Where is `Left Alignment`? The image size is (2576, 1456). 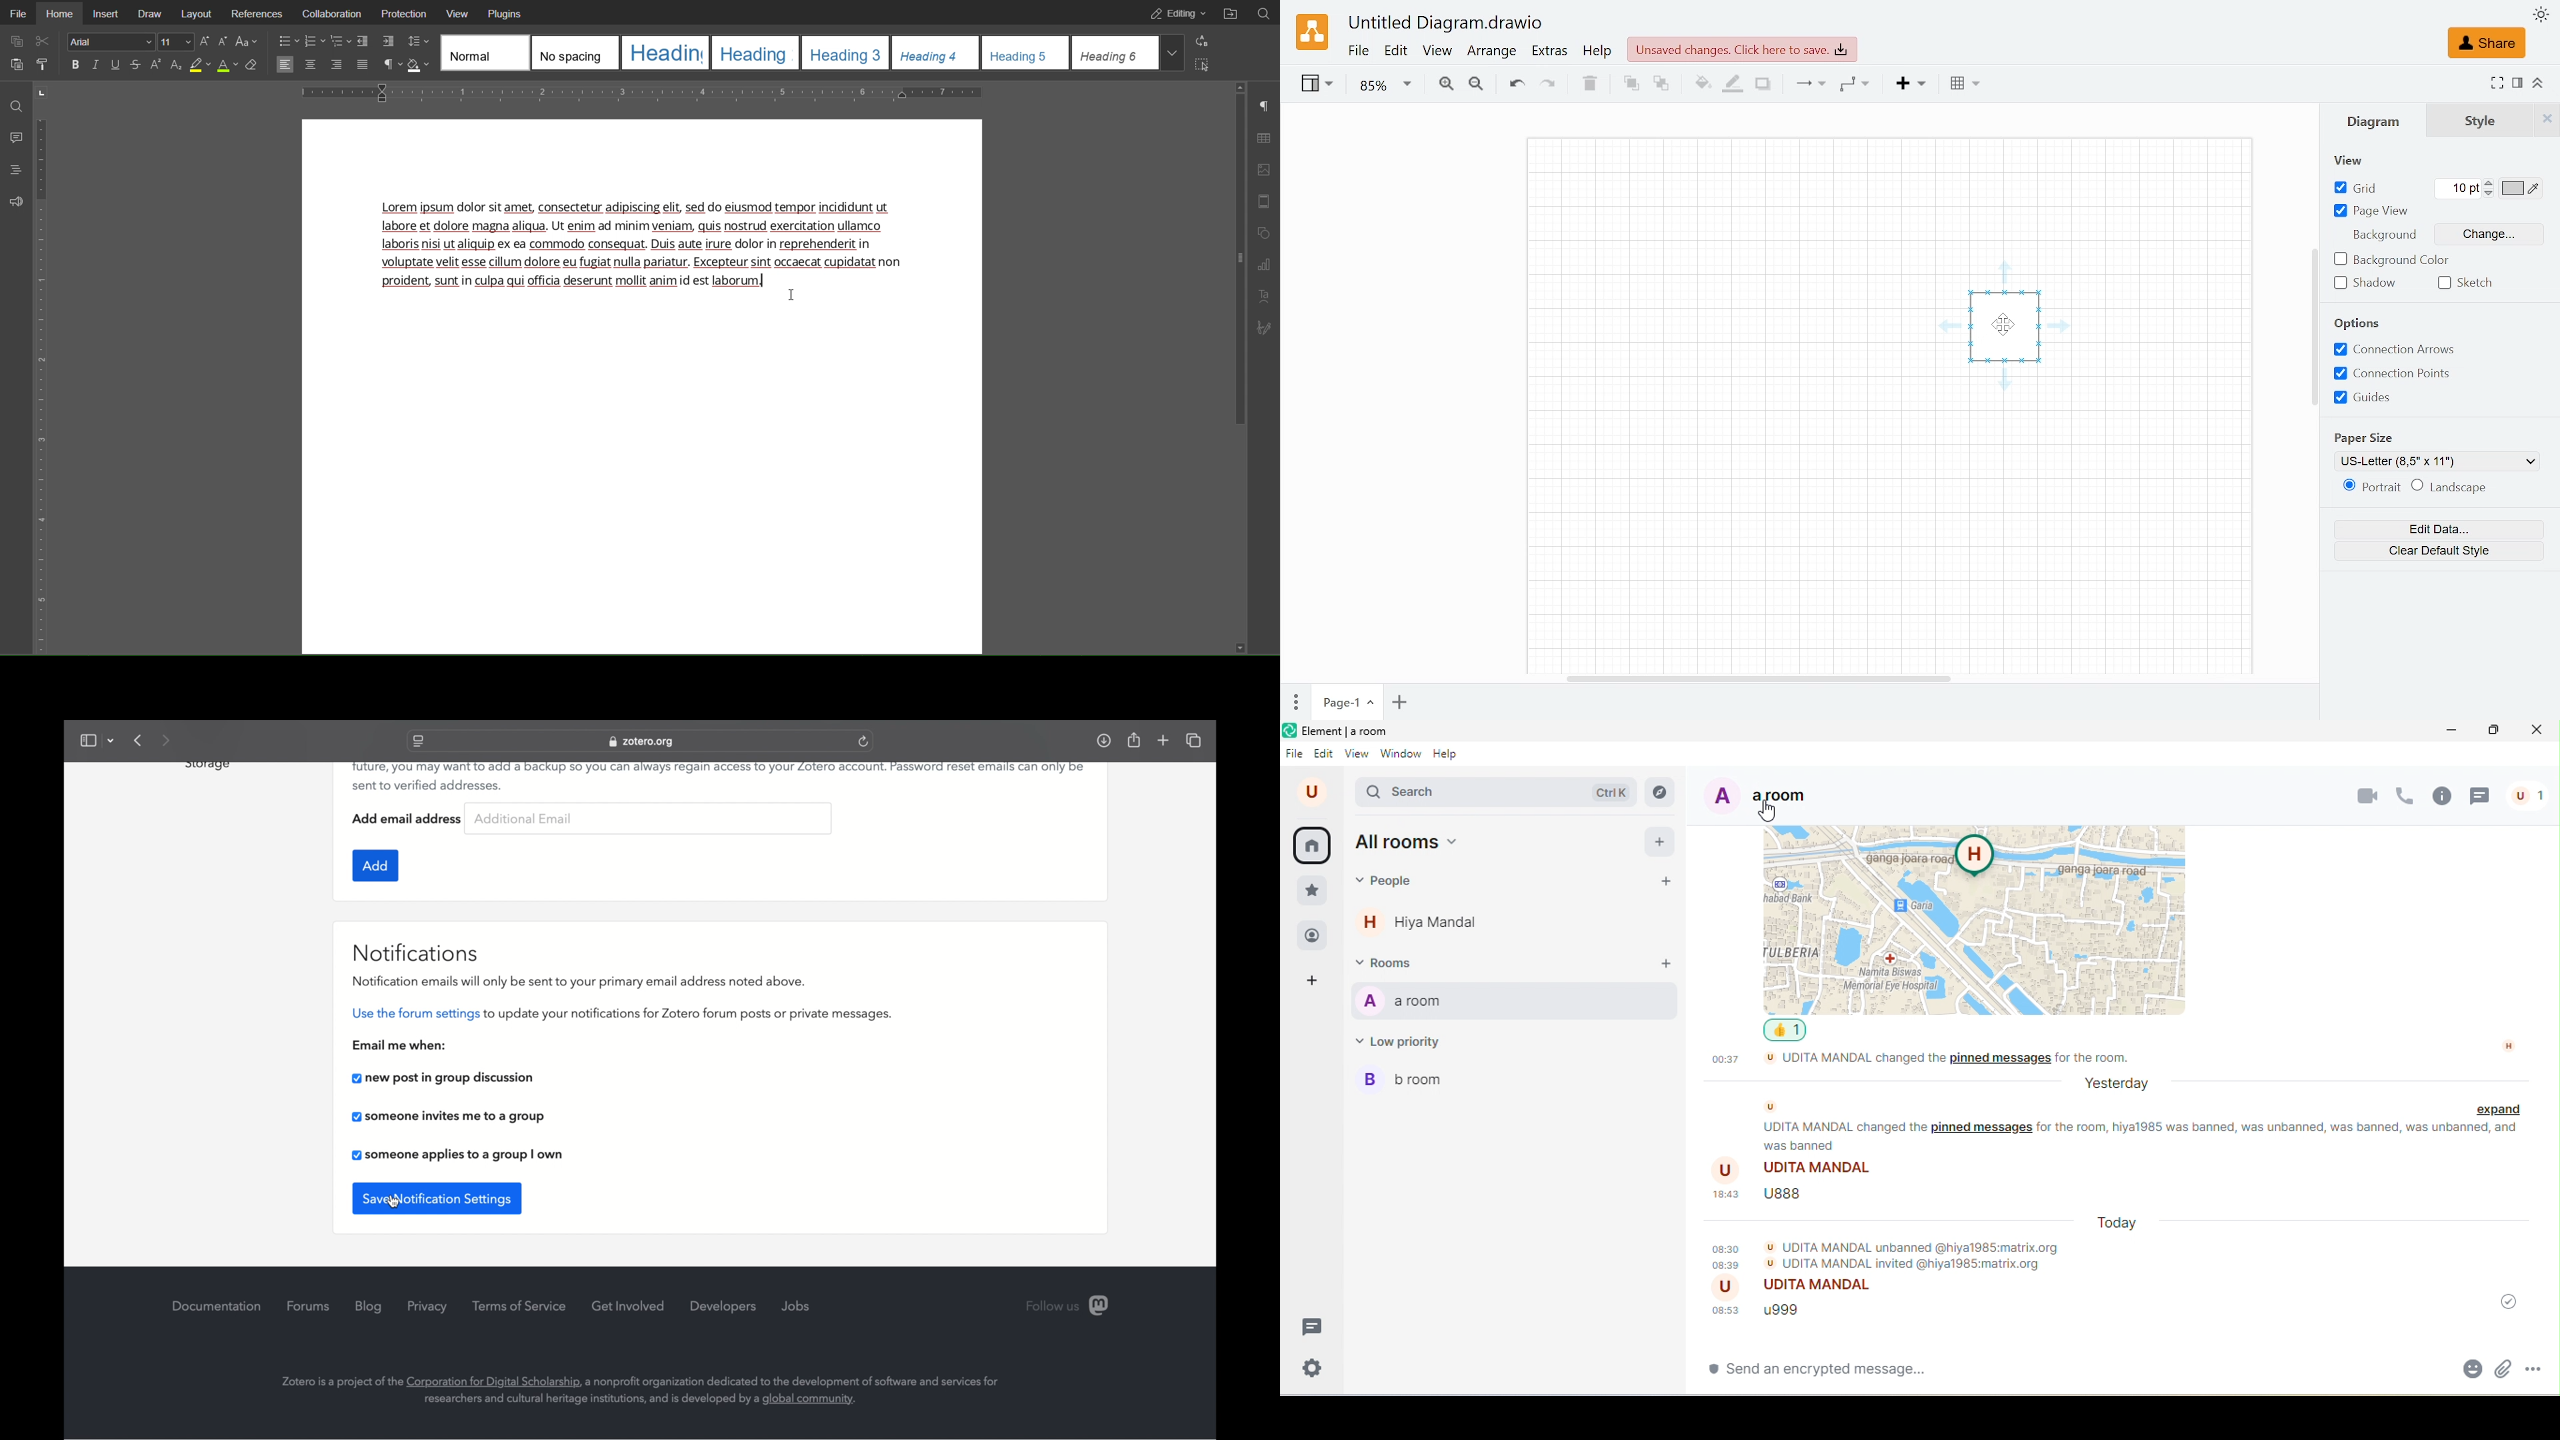 Left Alignment is located at coordinates (287, 65).